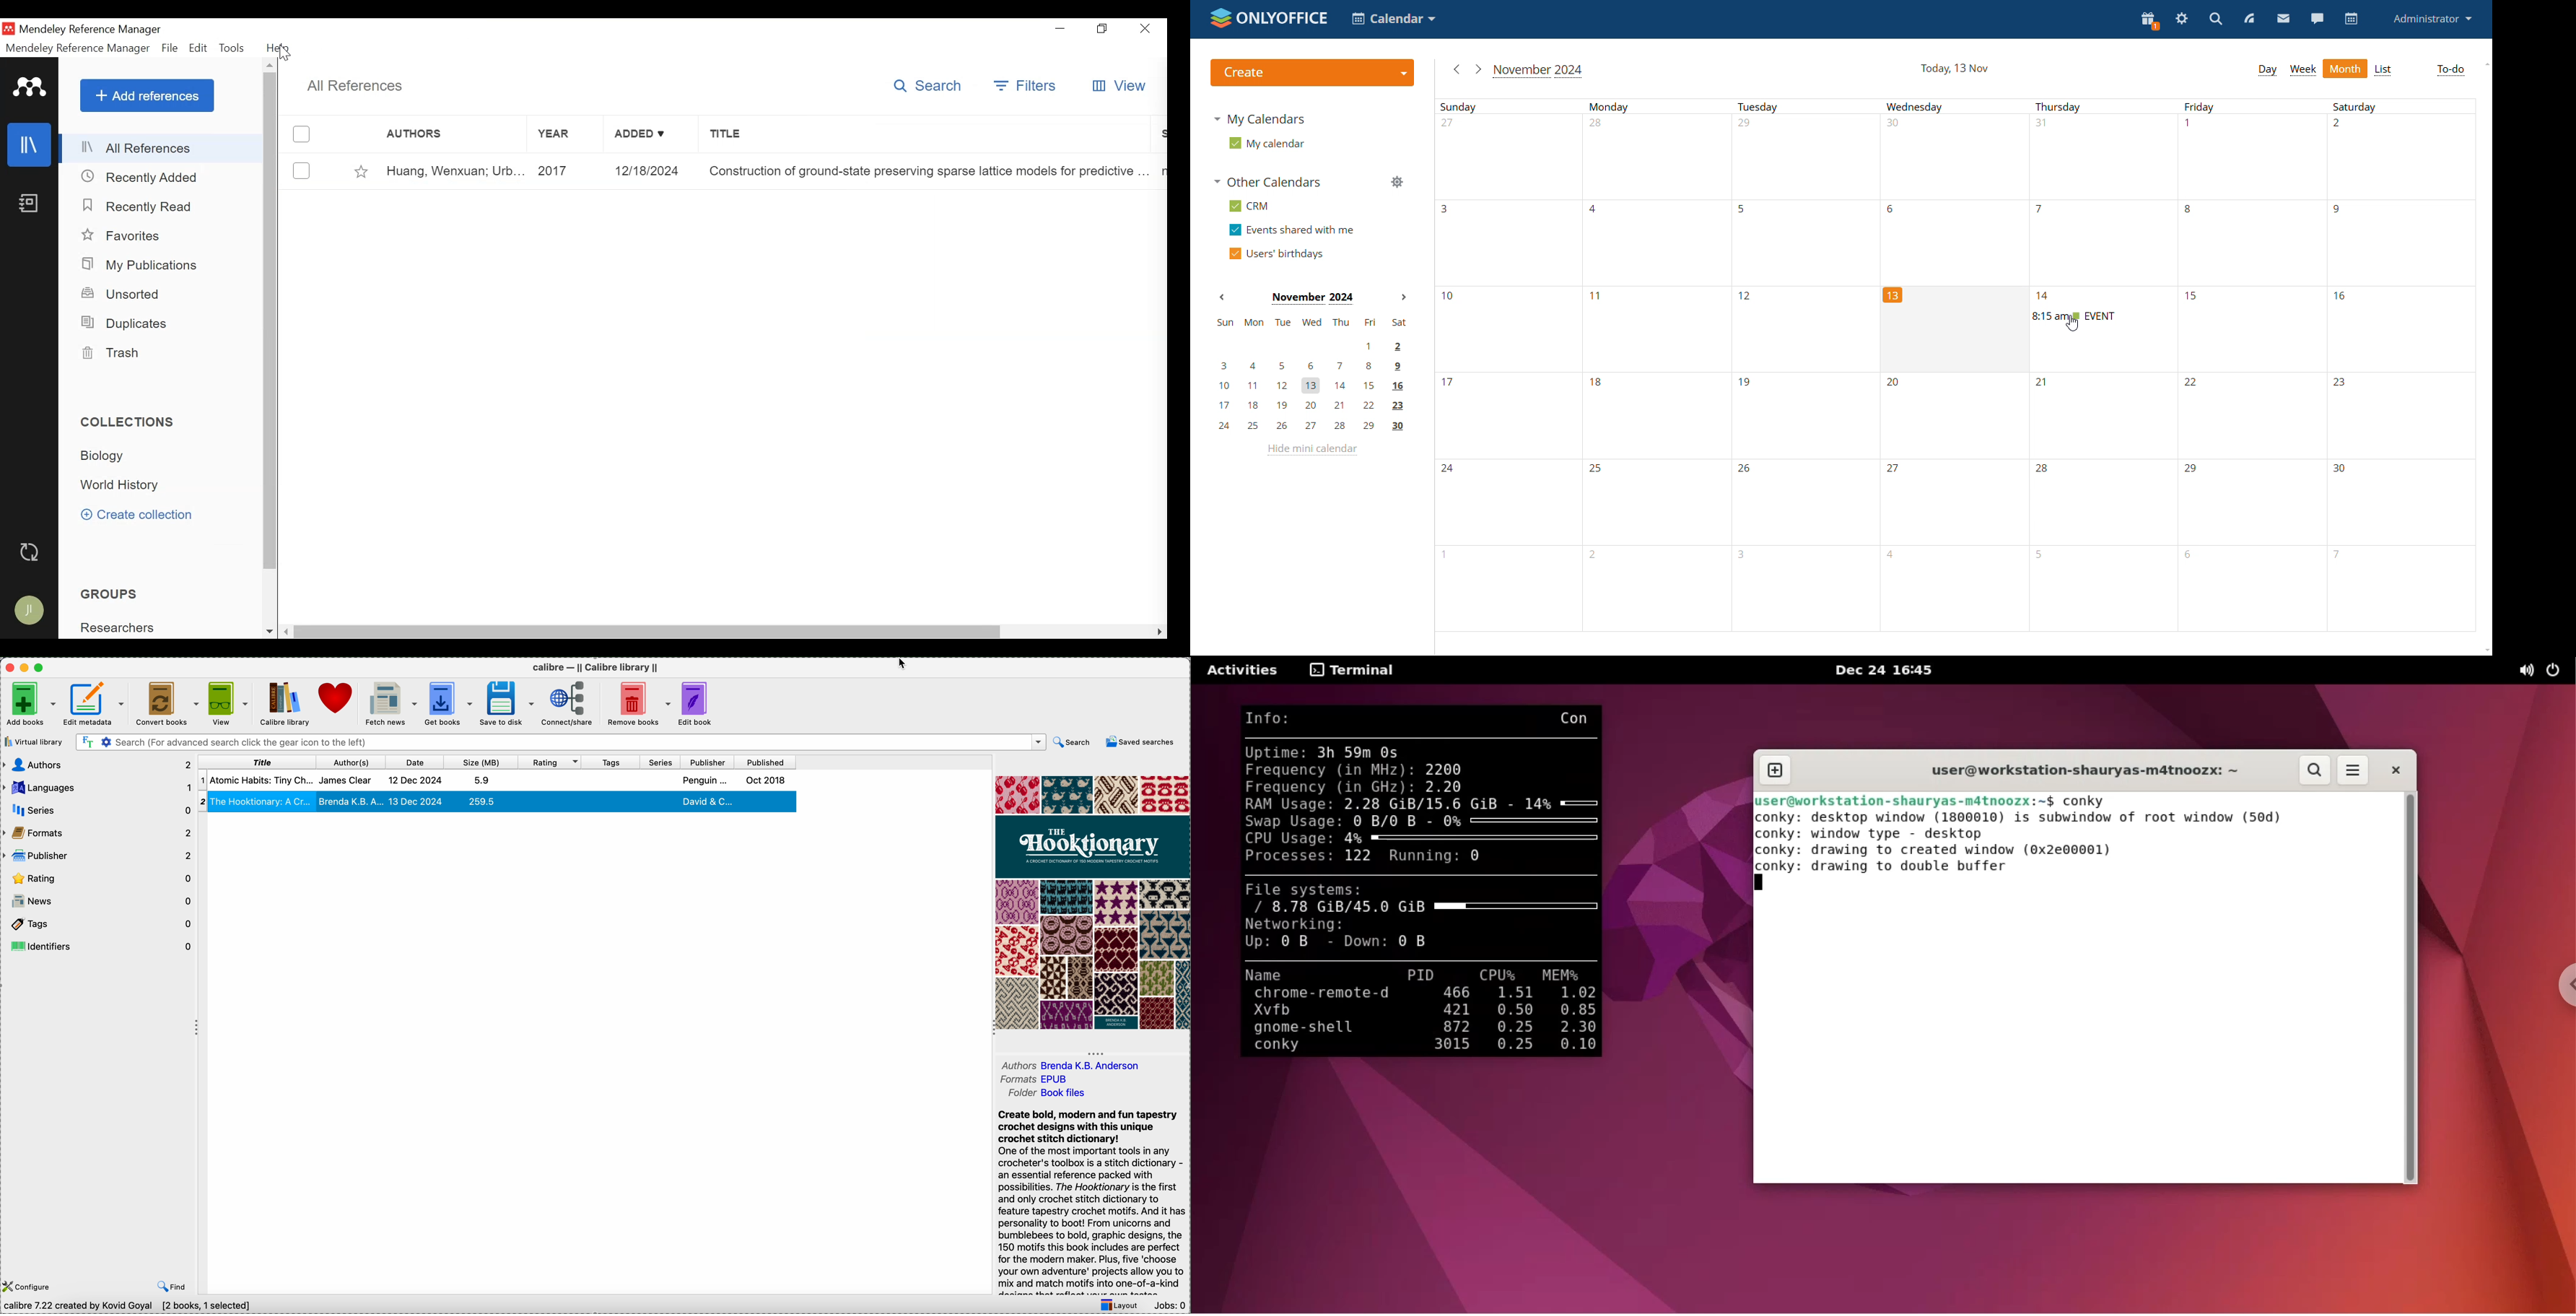  Describe the element at coordinates (272, 327) in the screenshot. I see `Vertical Scroll bar` at that location.